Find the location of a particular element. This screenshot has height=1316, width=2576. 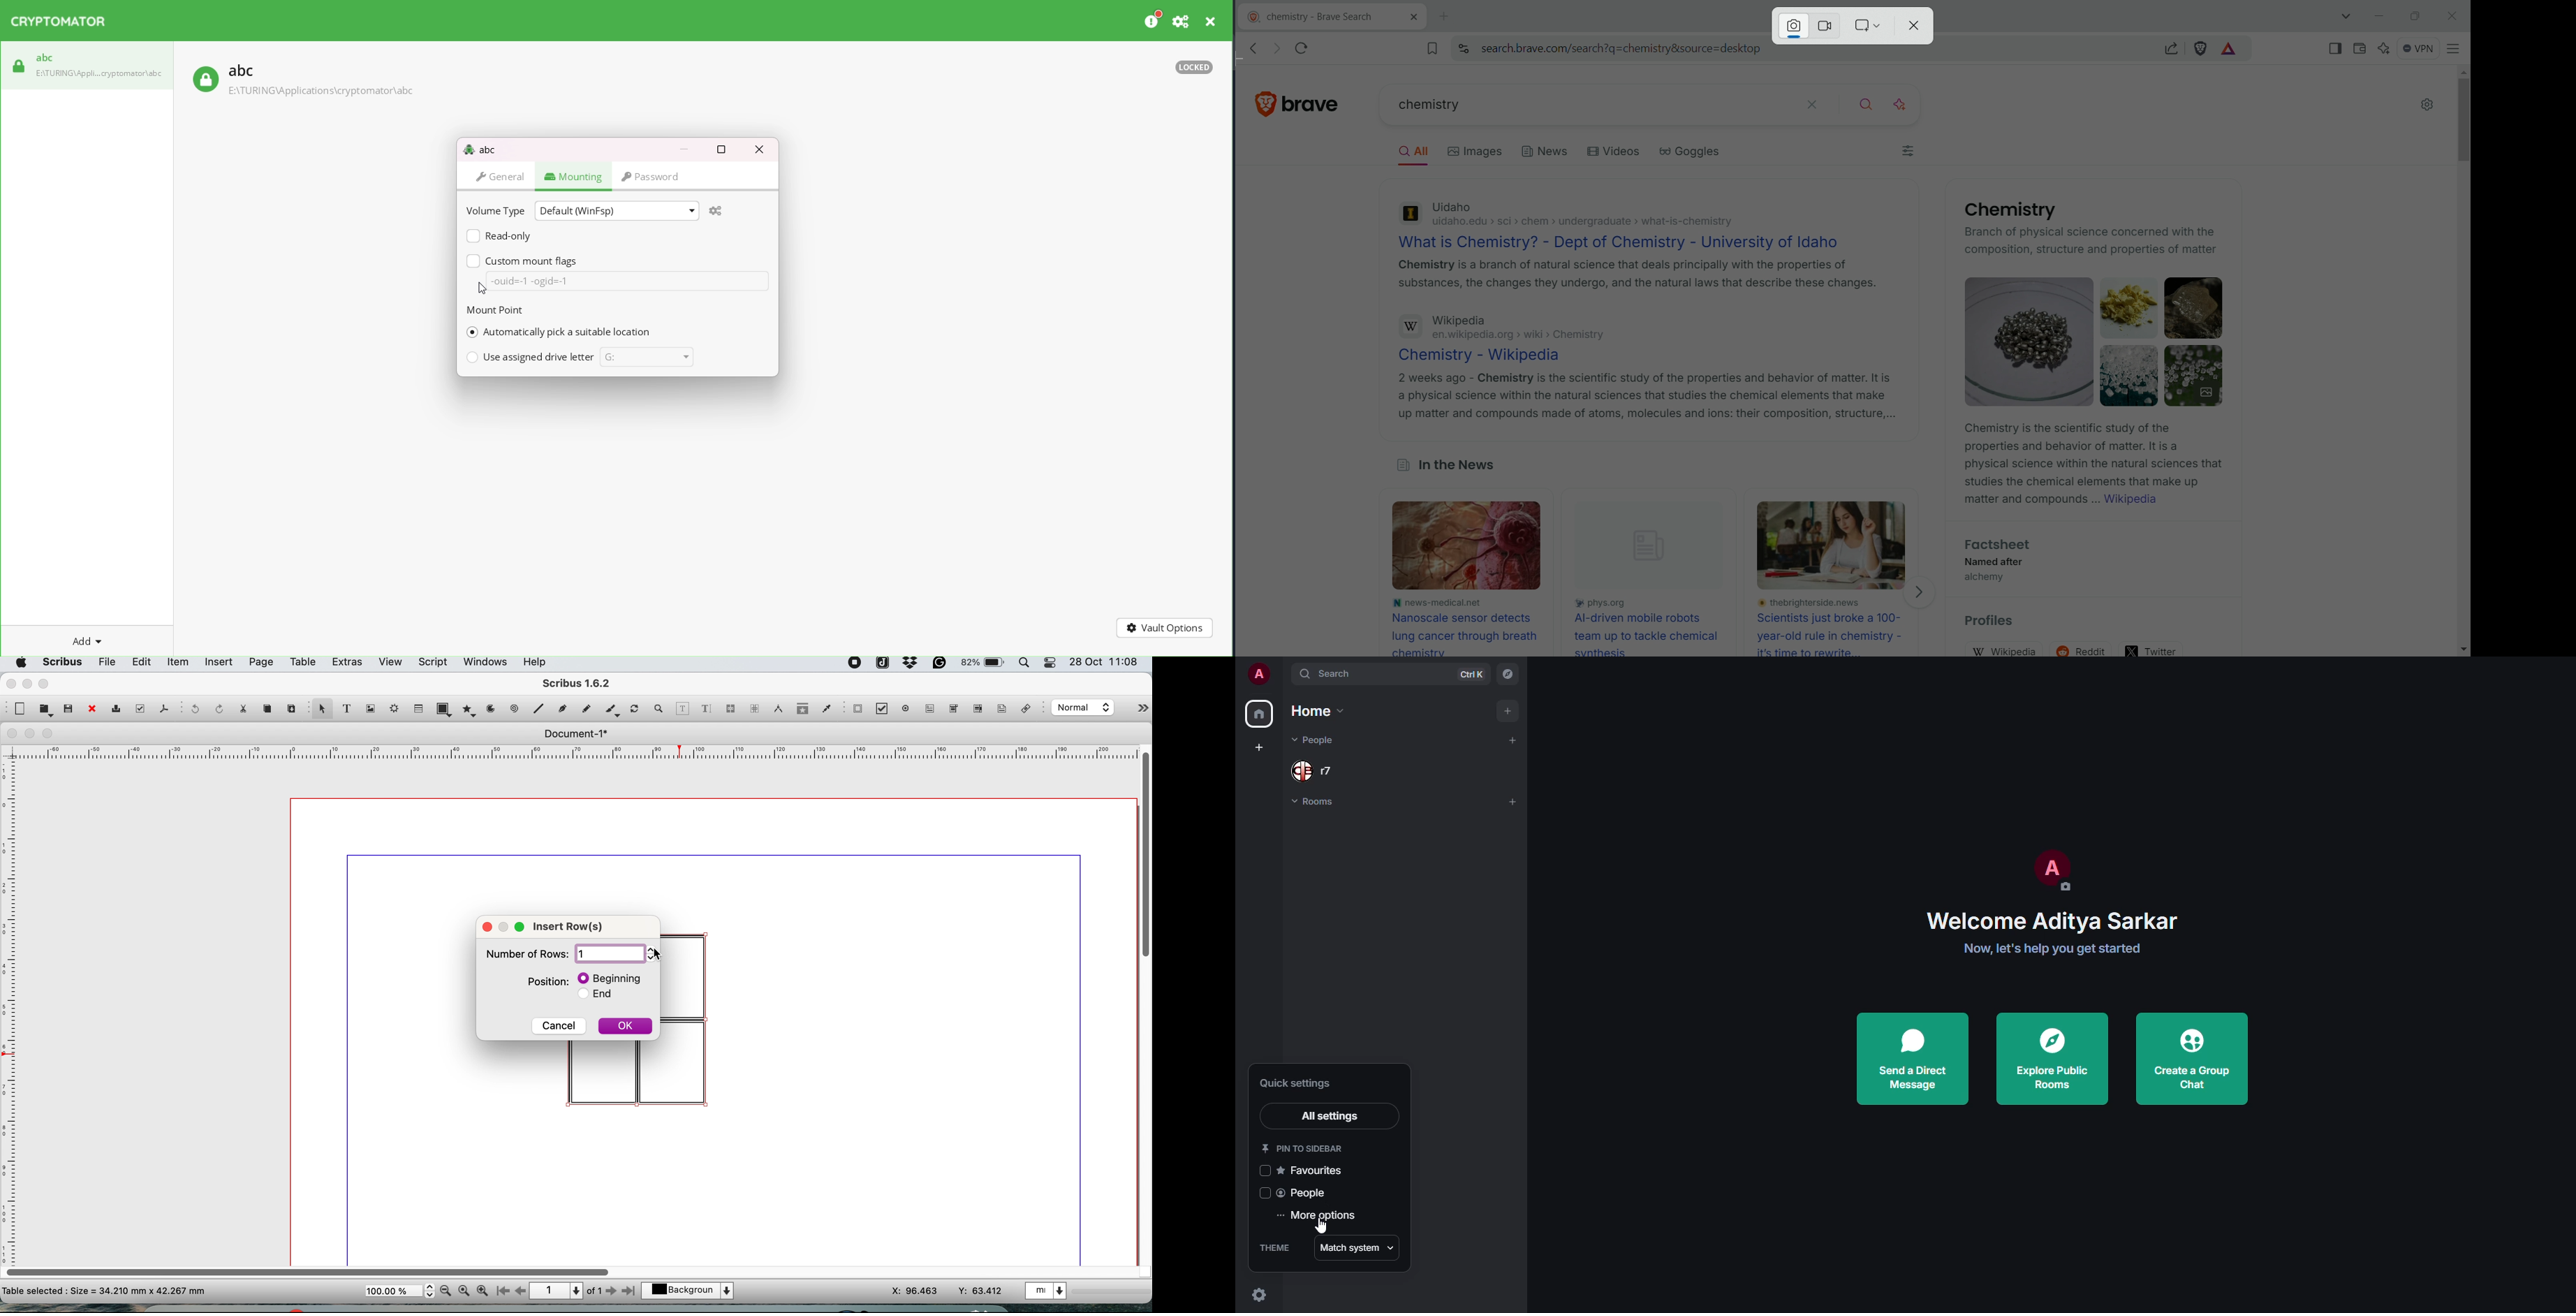

people is located at coordinates (1313, 770).